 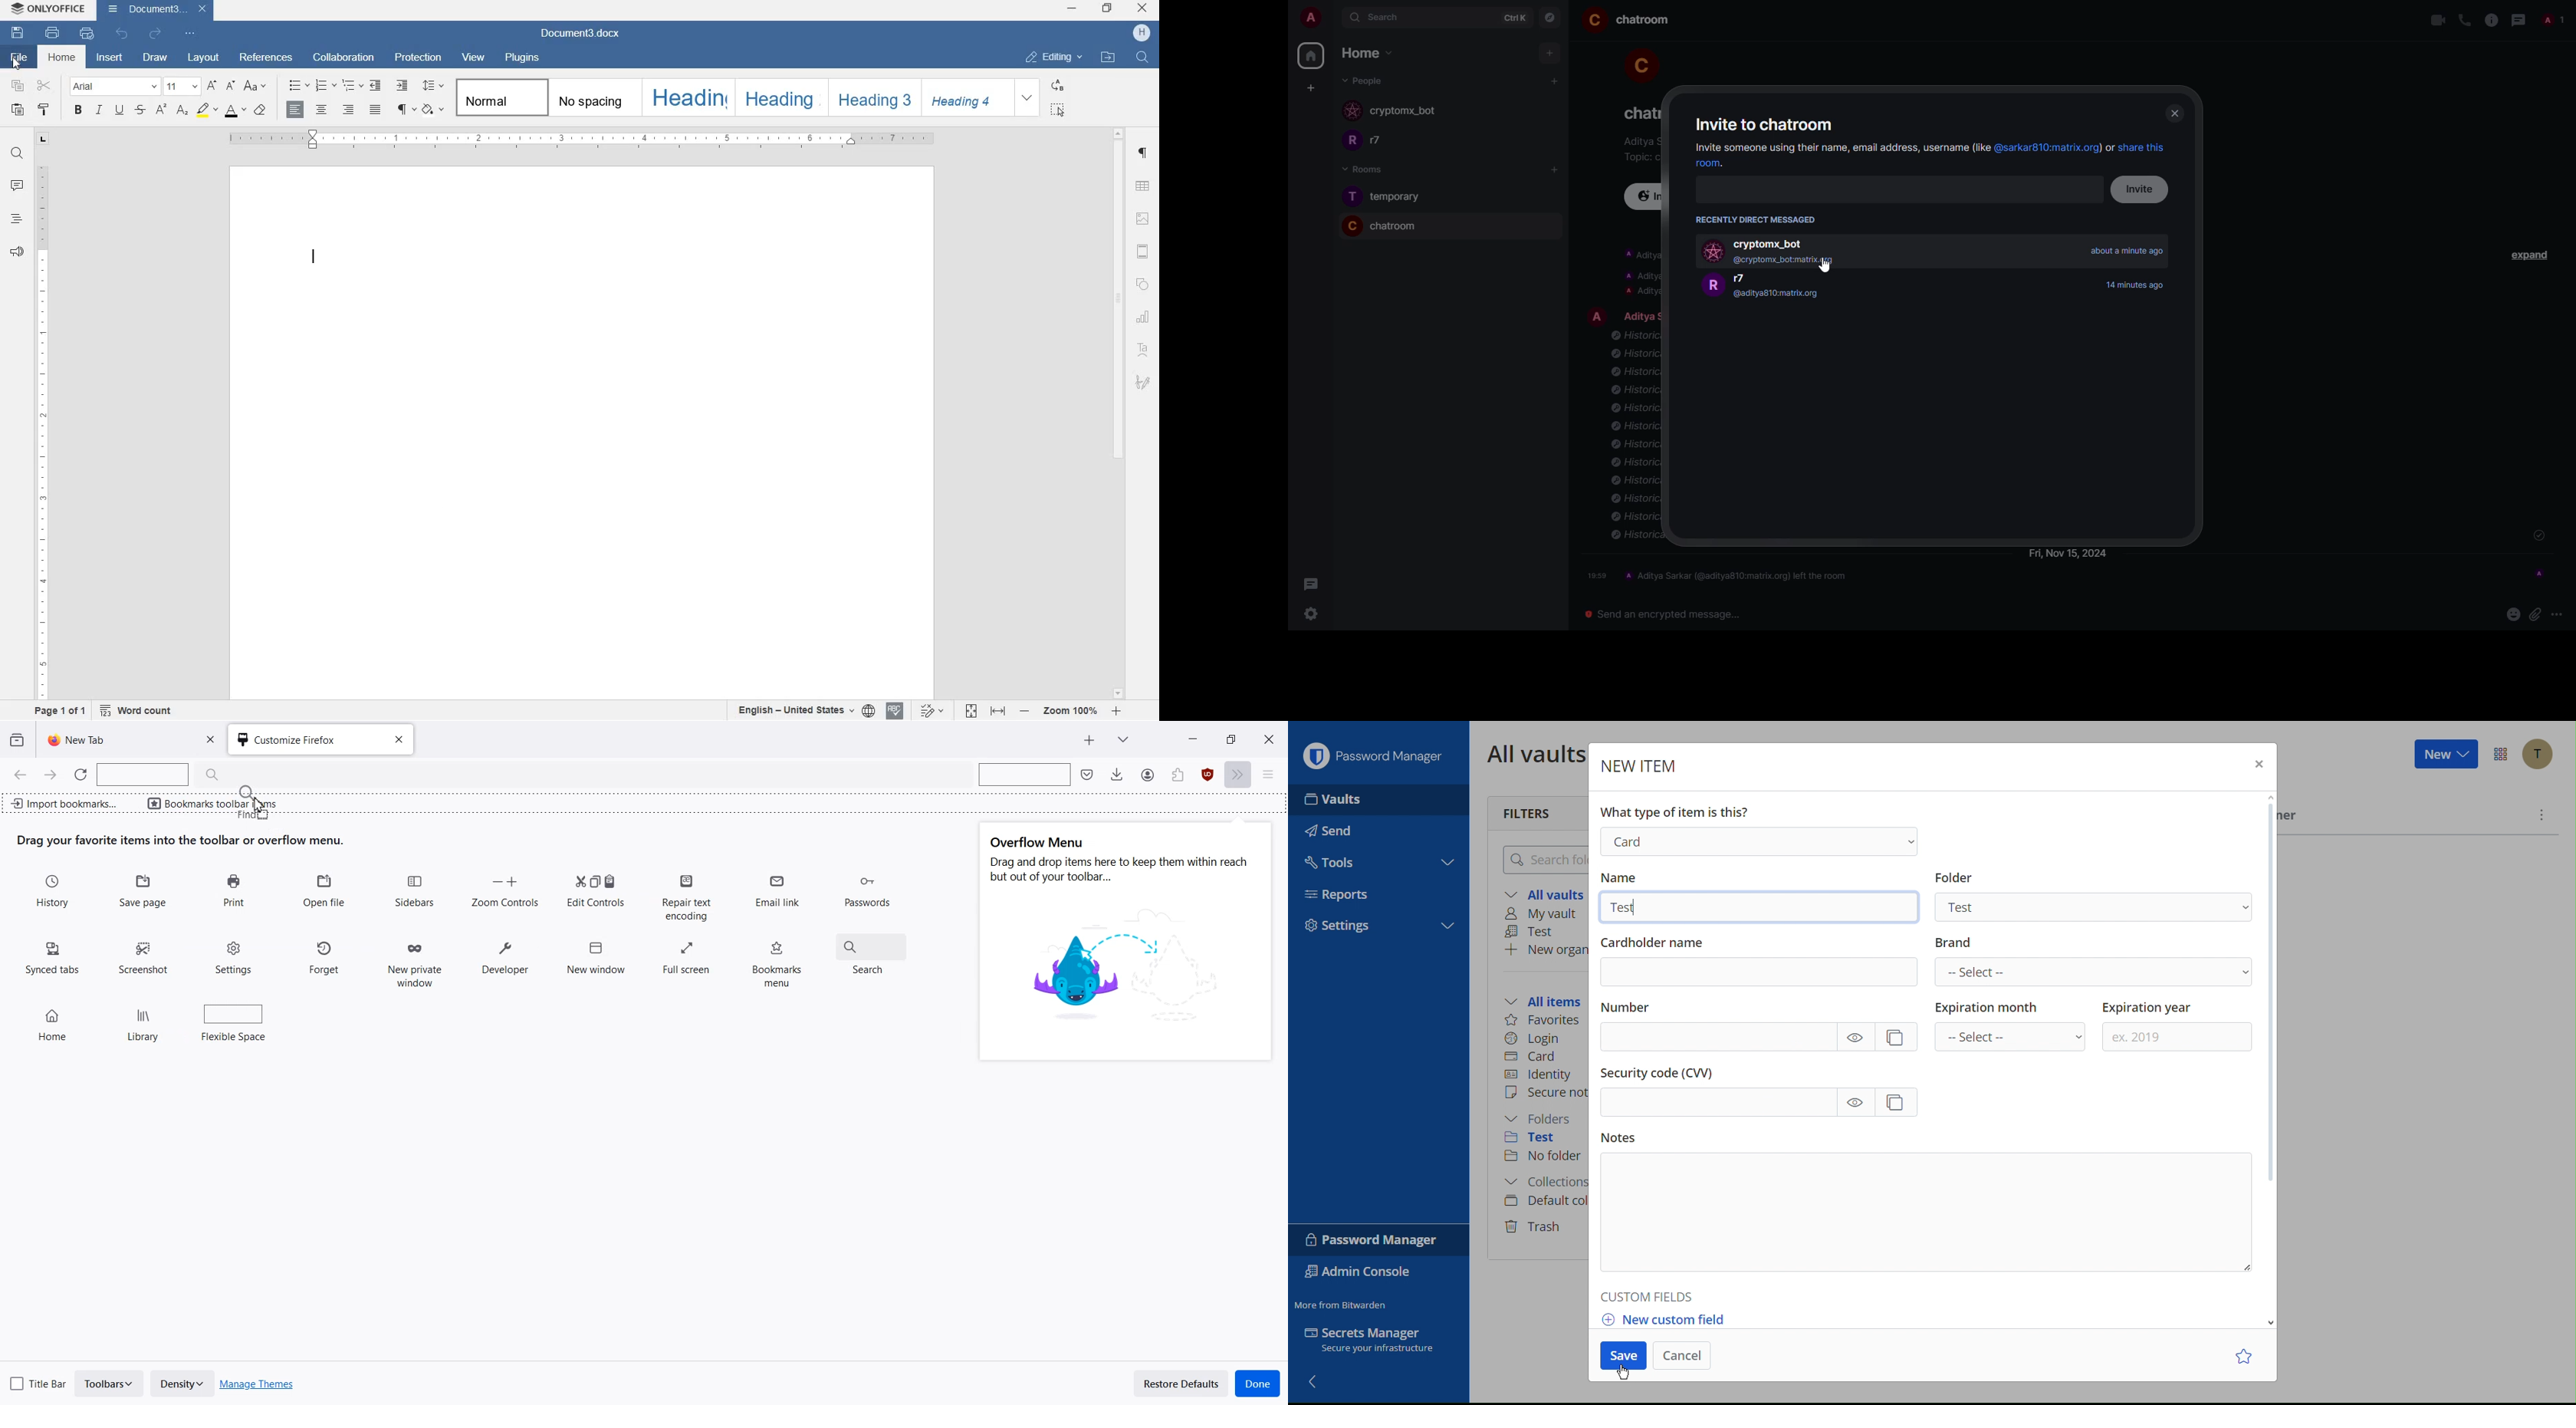 I want to click on Toolbars, so click(x=110, y=1384).